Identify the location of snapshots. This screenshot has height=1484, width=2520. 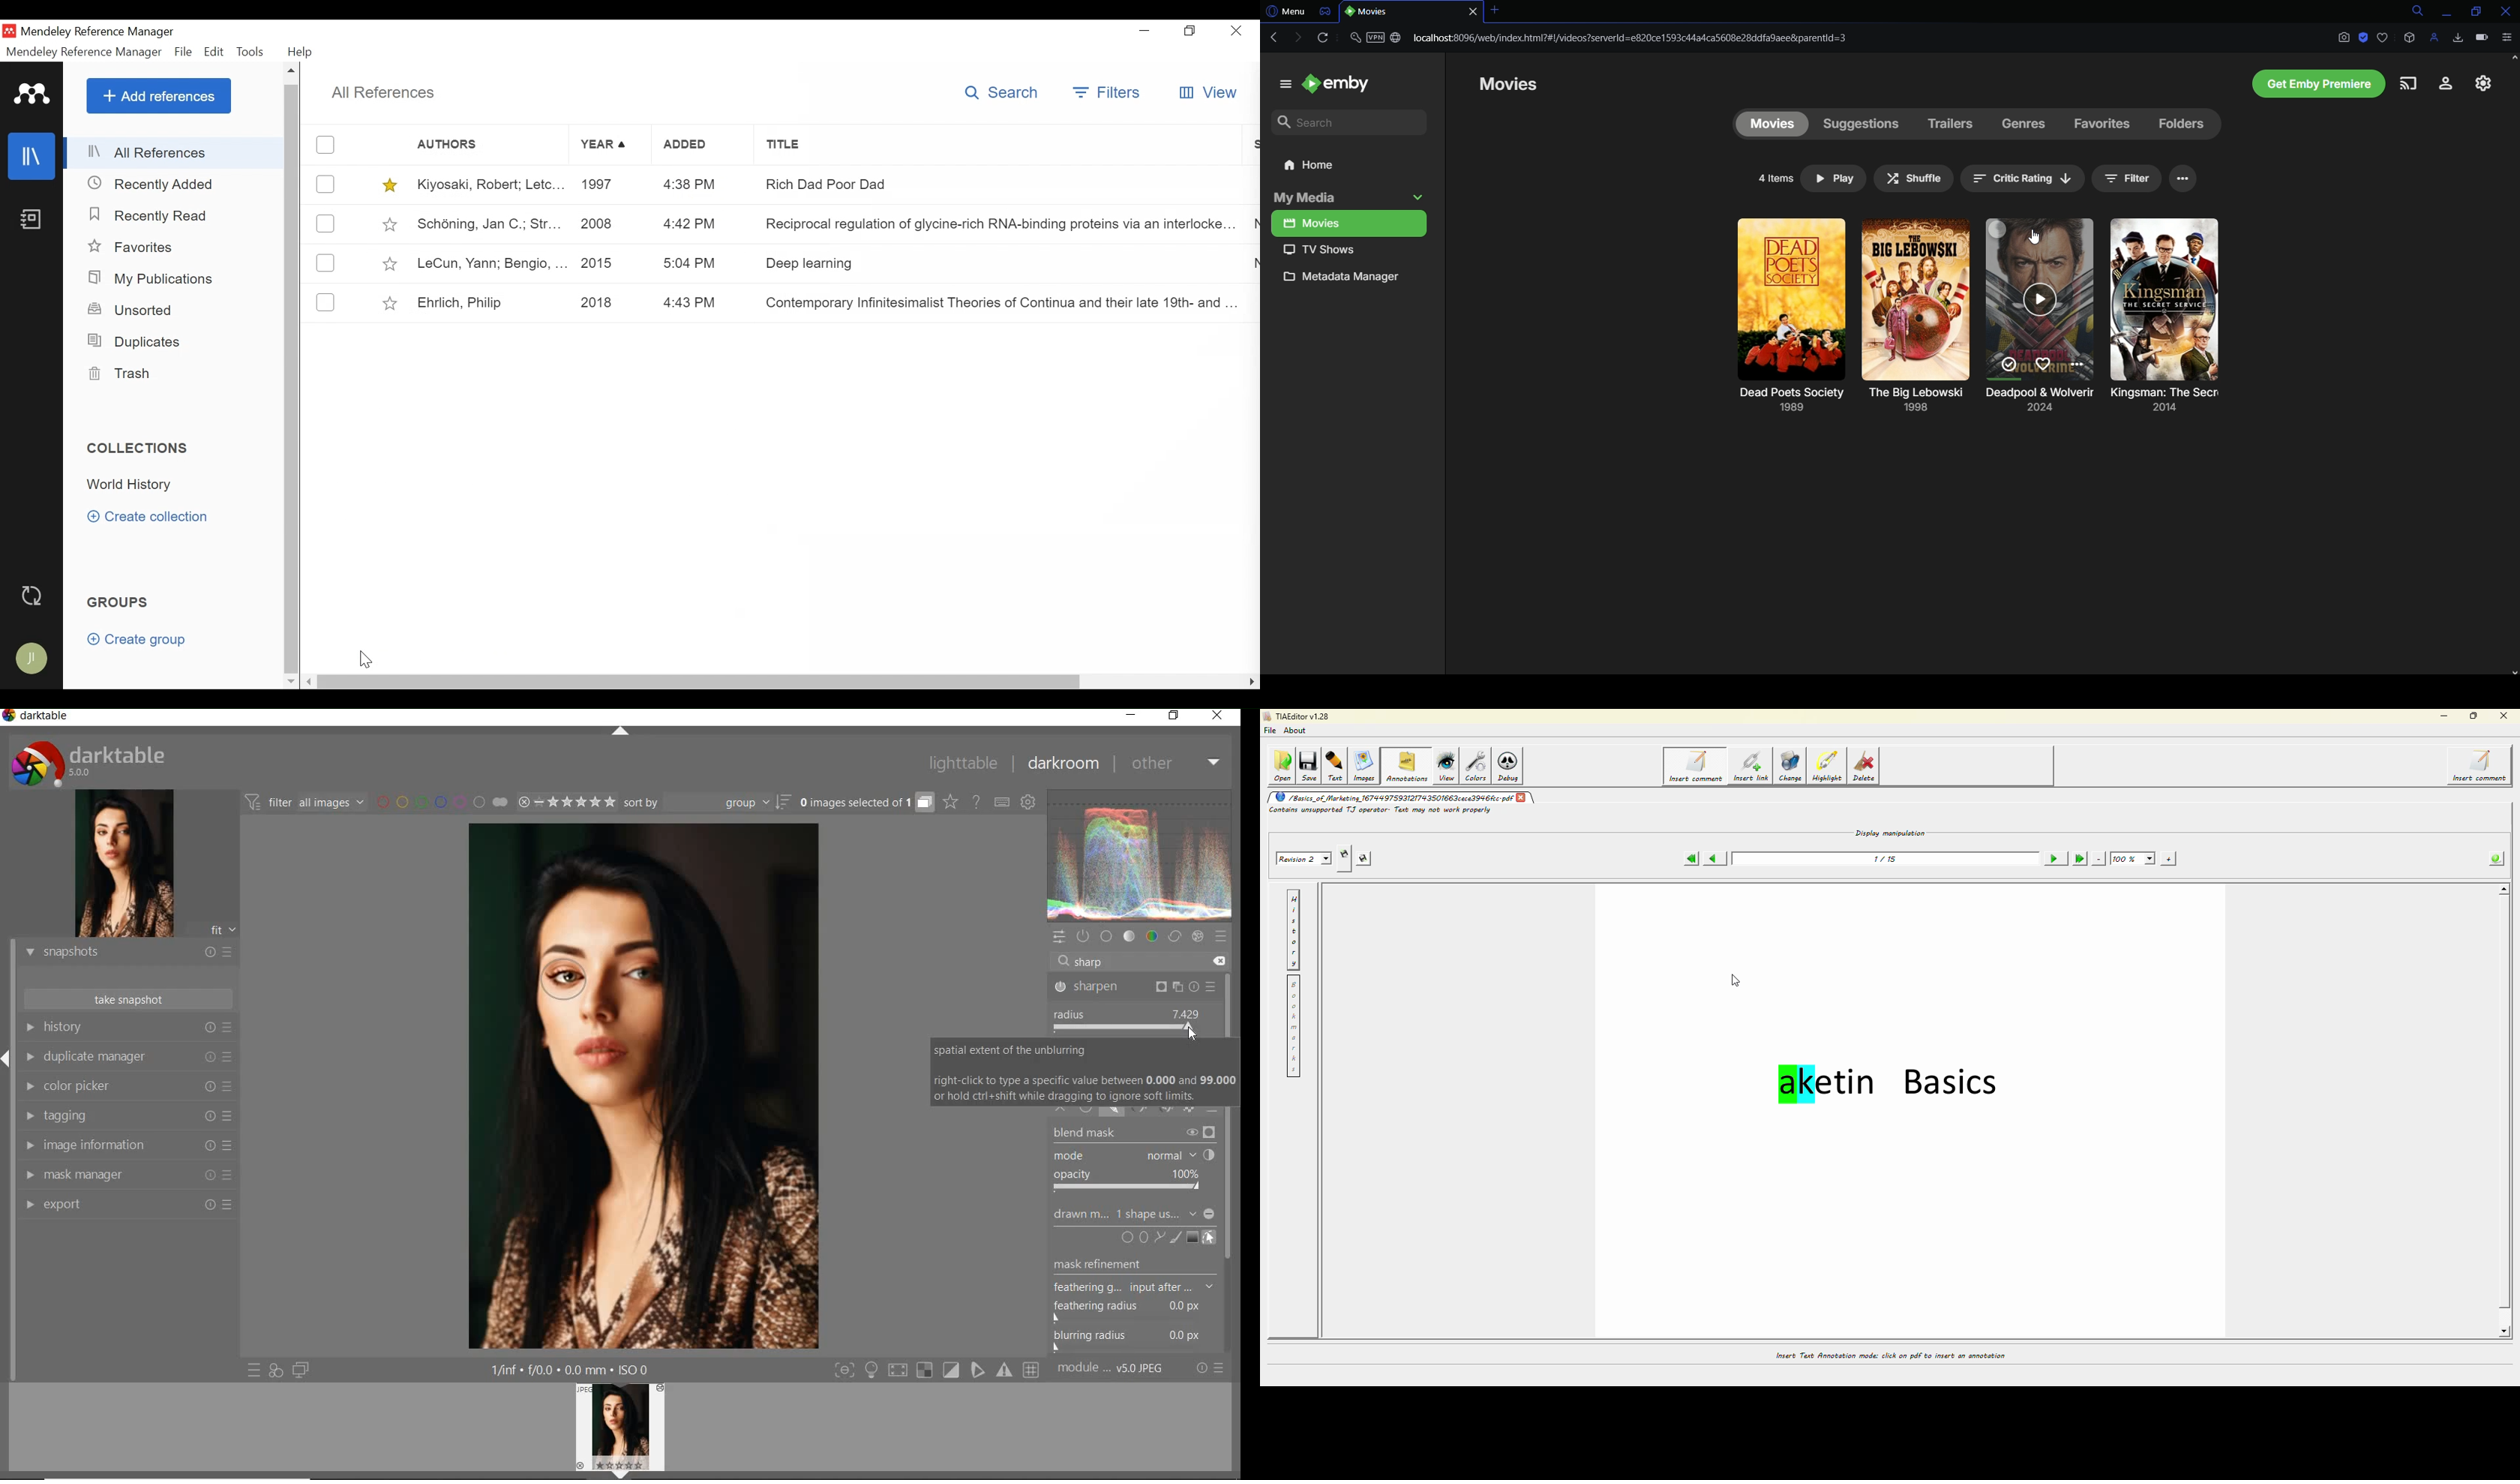
(126, 953).